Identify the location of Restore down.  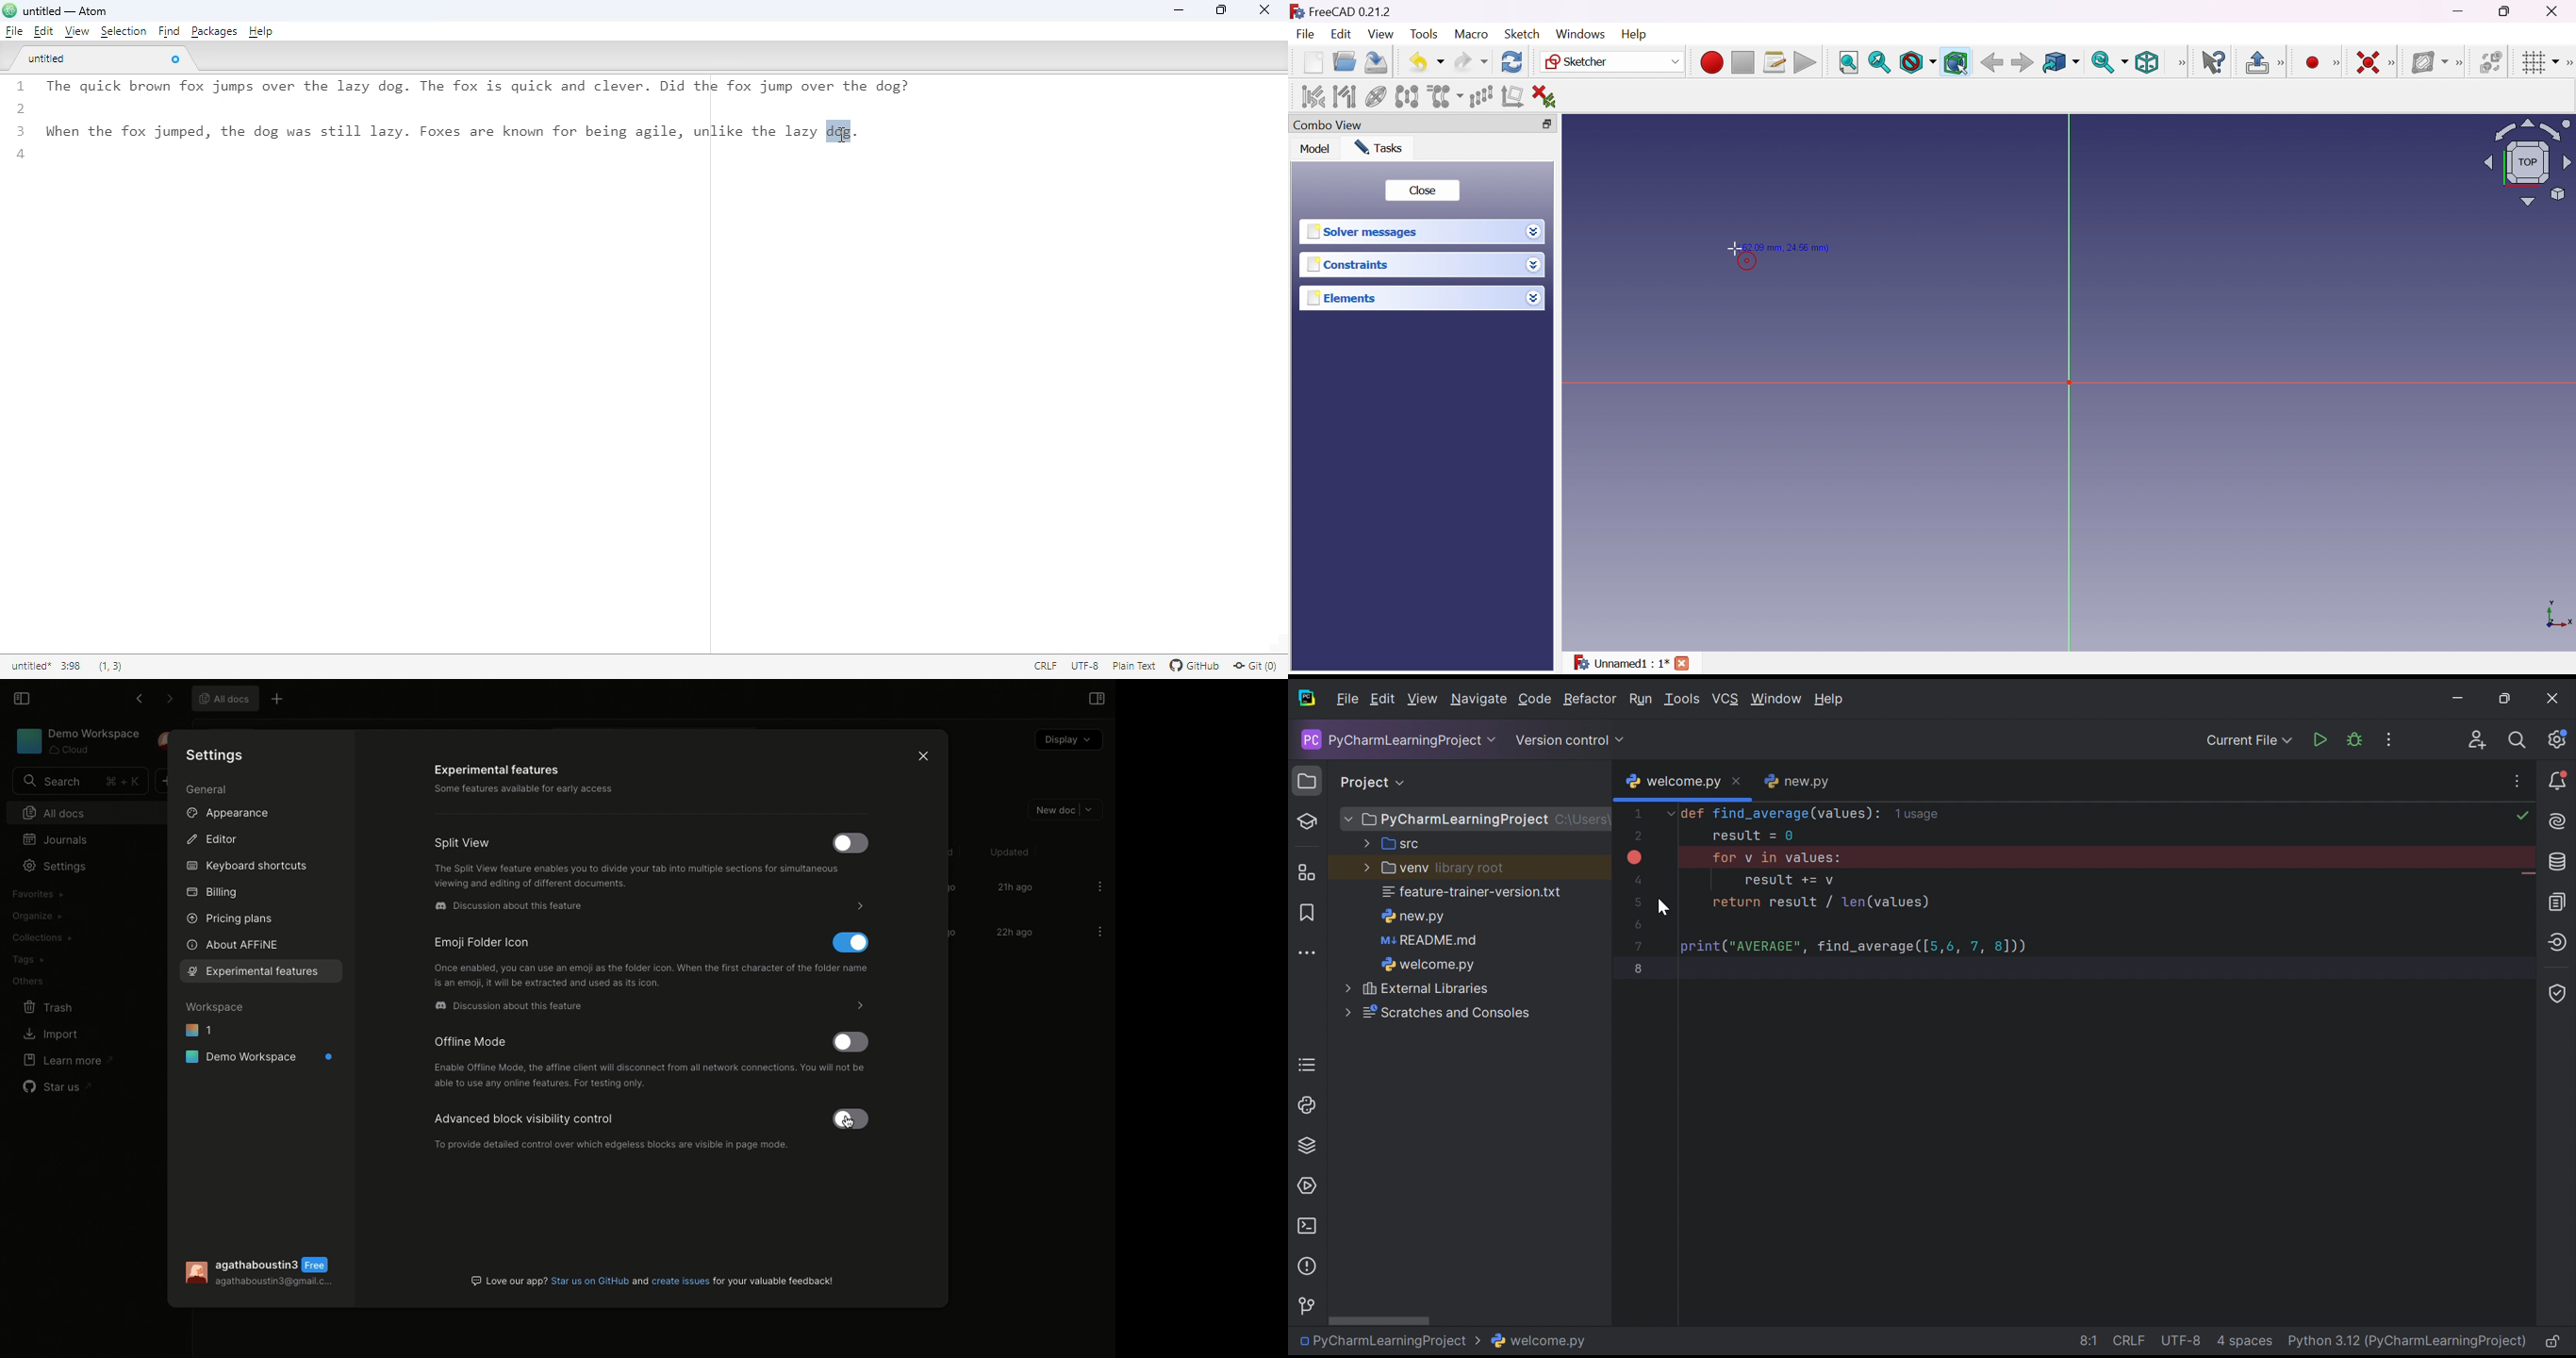
(1543, 125).